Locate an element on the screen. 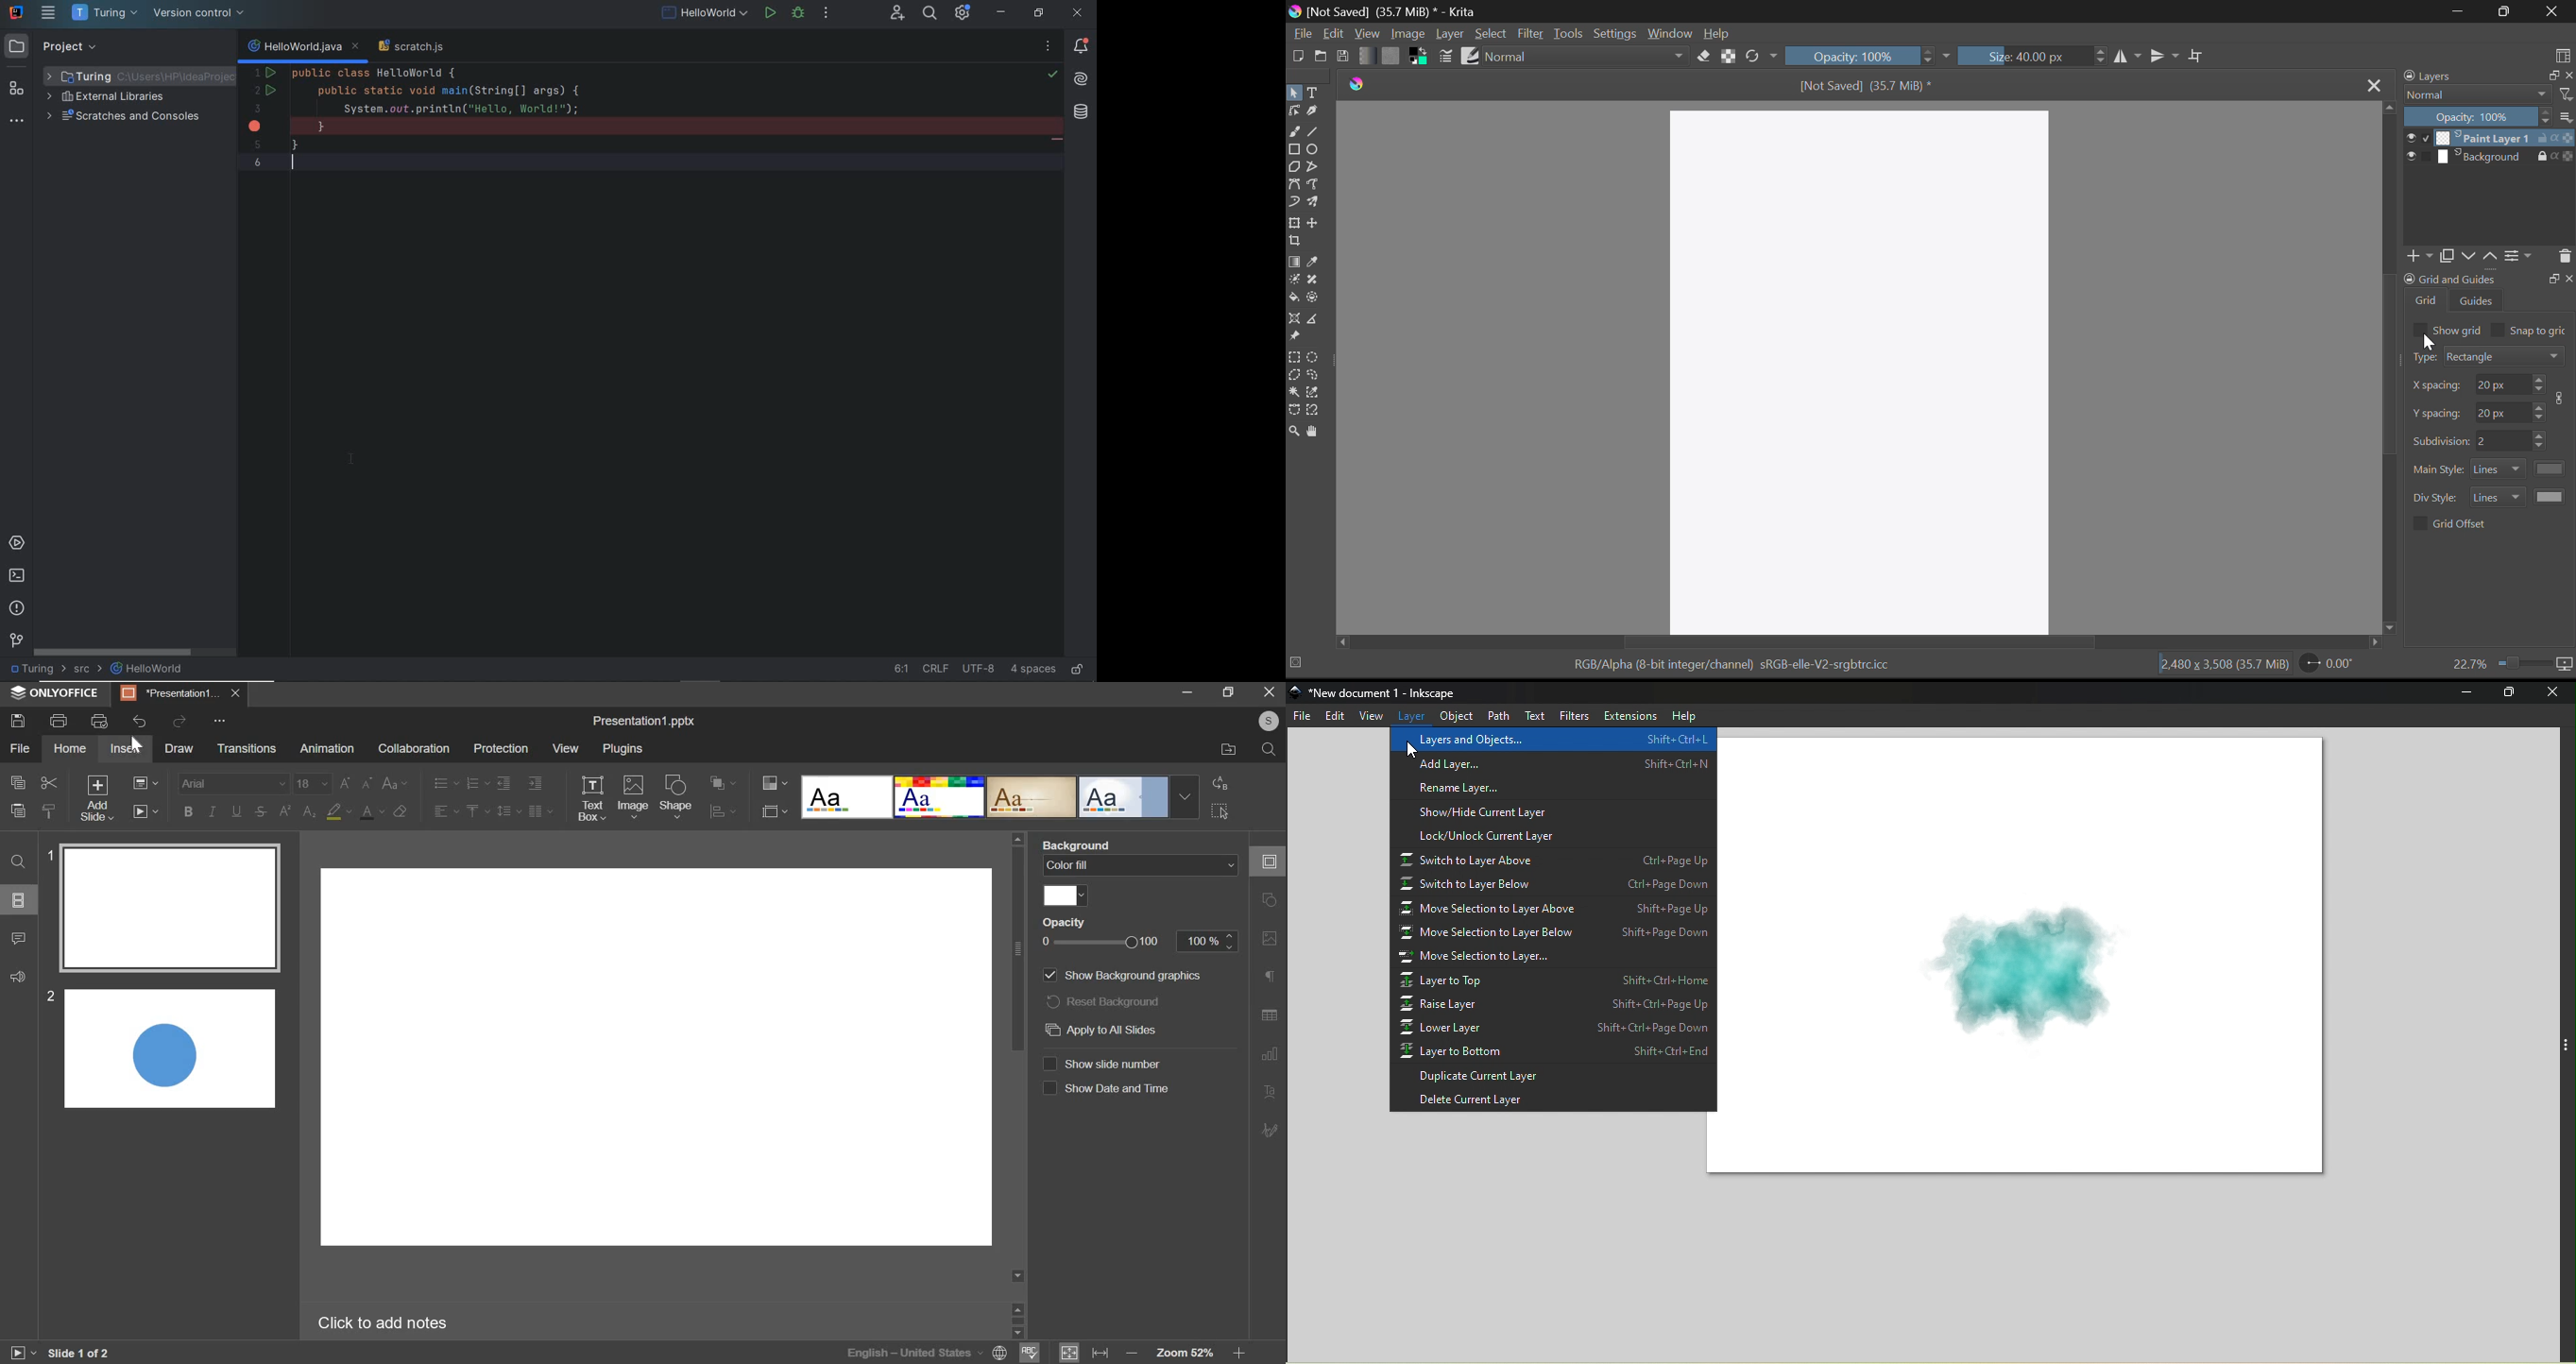 This screenshot has width=2576, height=1372. vertical scrollbar is located at coordinates (1018, 950).